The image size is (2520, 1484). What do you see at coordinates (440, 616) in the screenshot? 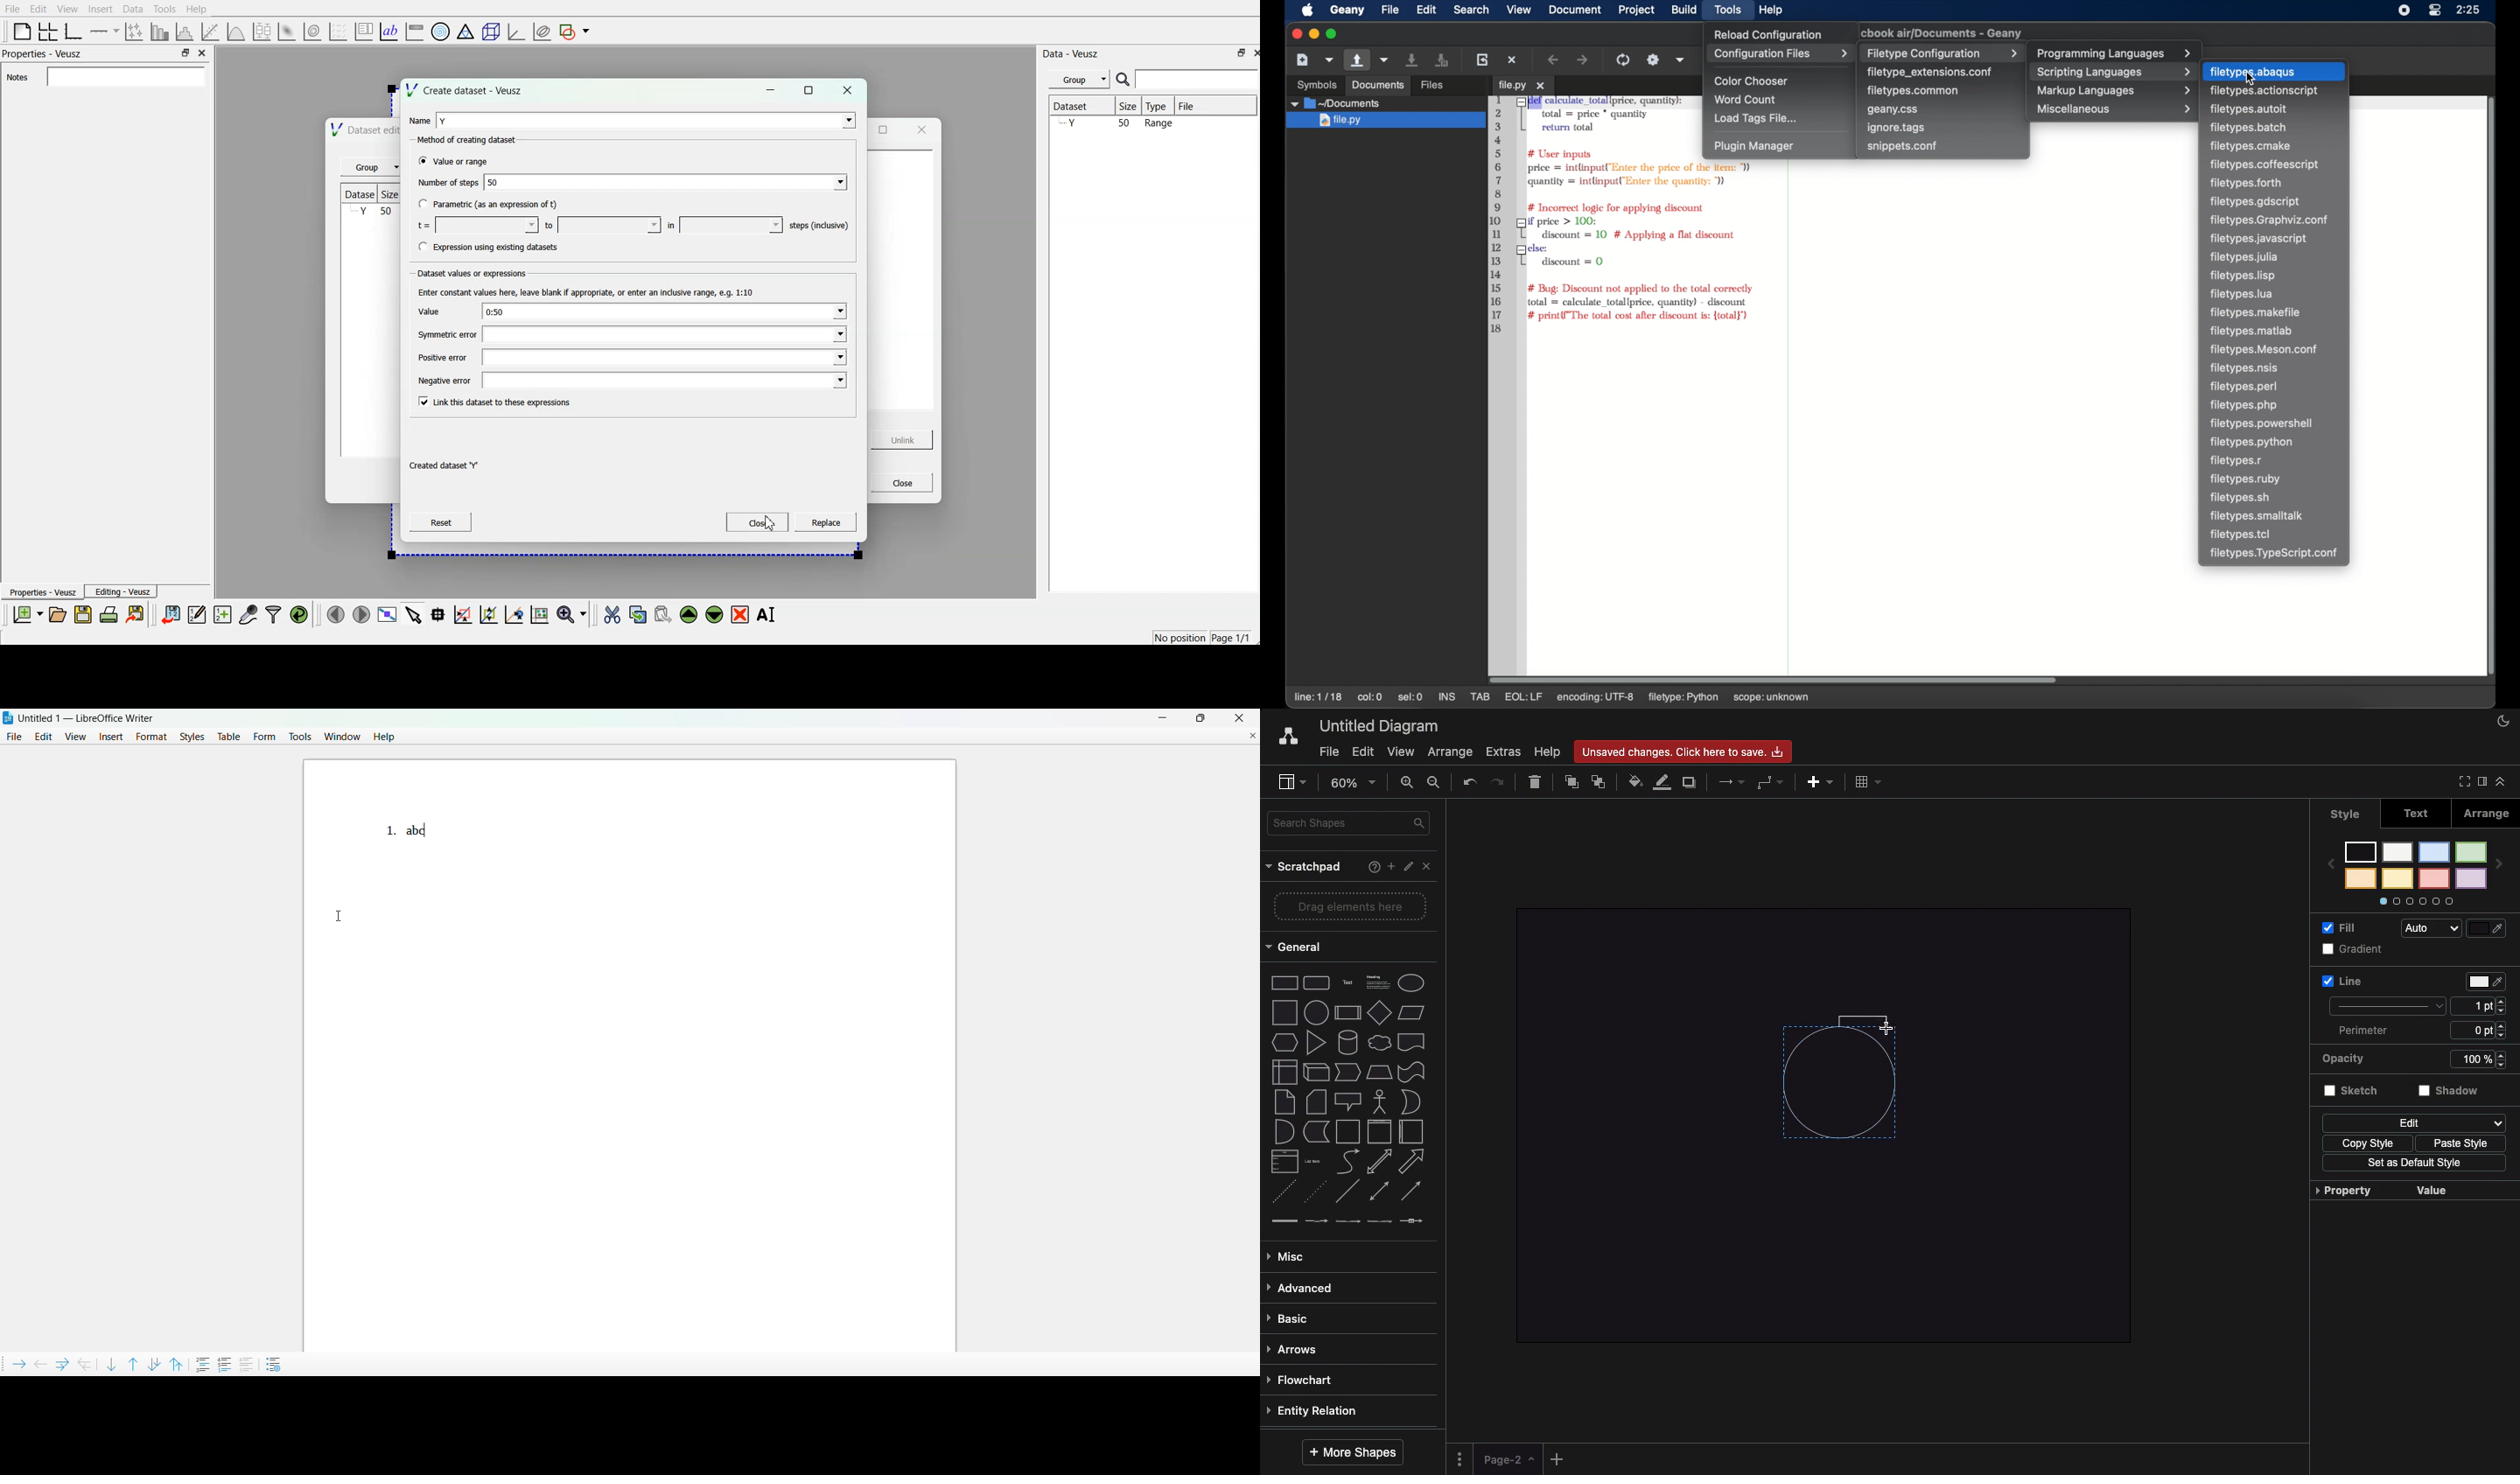
I see `read the data points` at bounding box center [440, 616].